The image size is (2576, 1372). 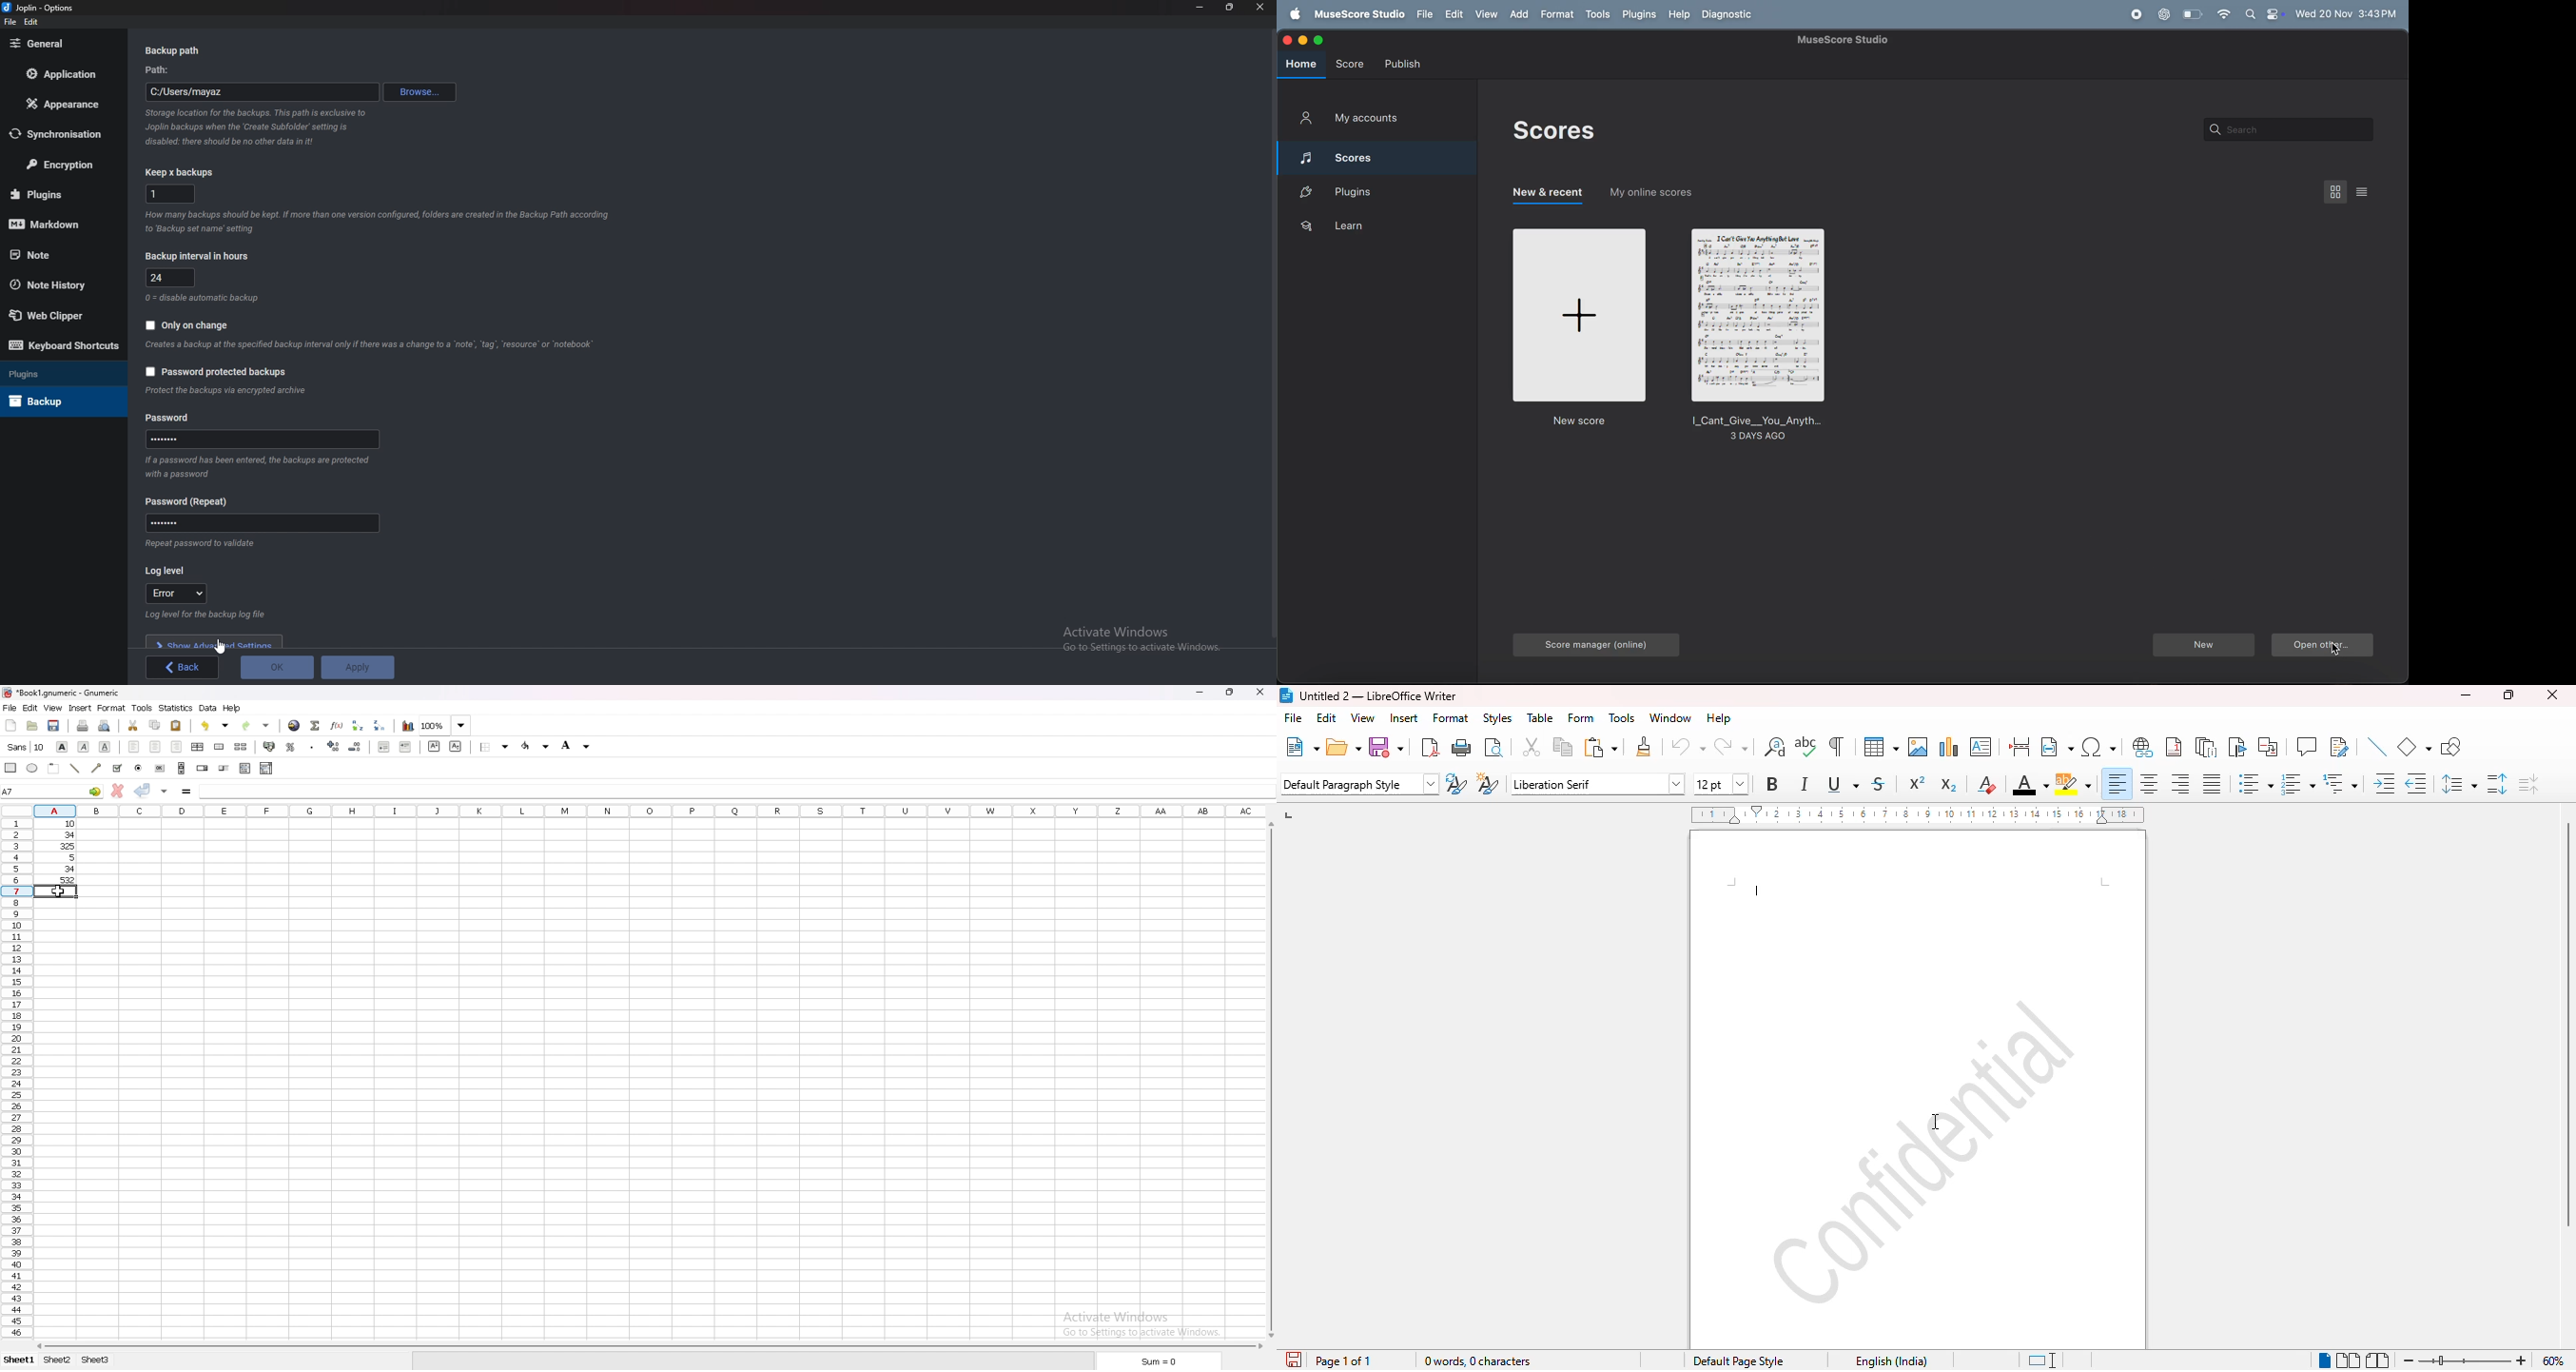 I want to click on general, so click(x=57, y=44).